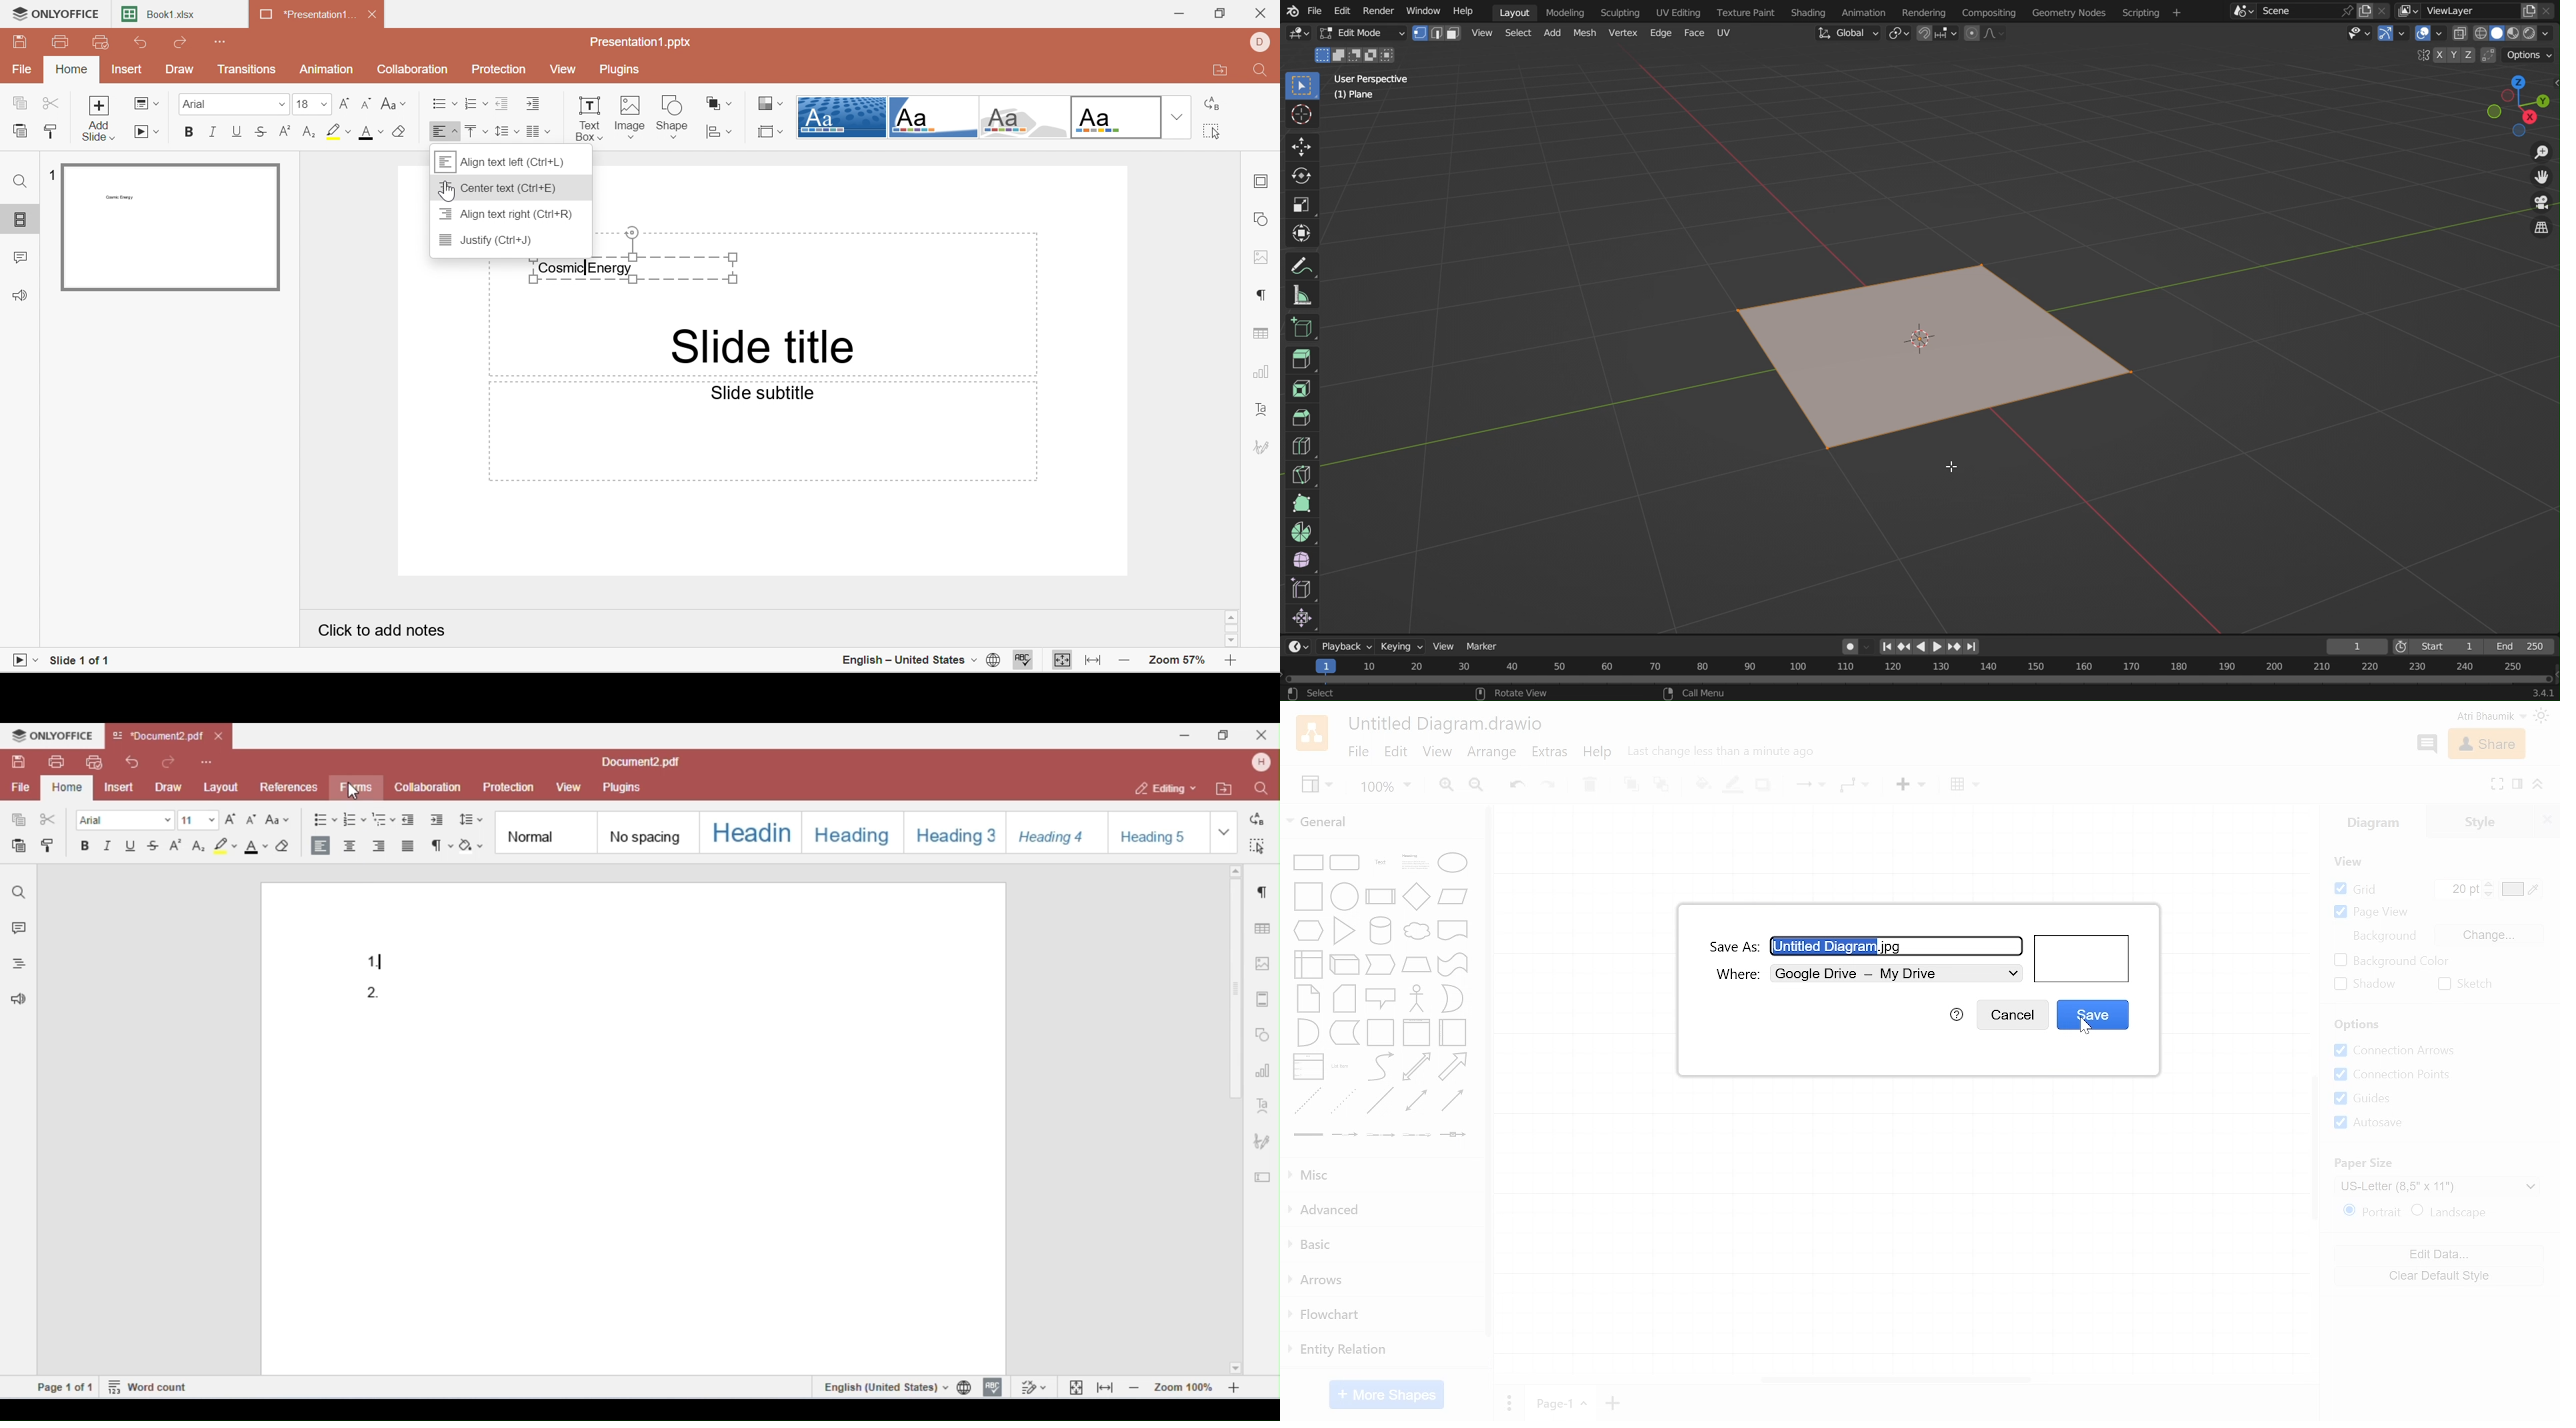 The width and height of the screenshot is (2576, 1428). What do you see at coordinates (2547, 821) in the screenshot?
I see `Close` at bounding box center [2547, 821].